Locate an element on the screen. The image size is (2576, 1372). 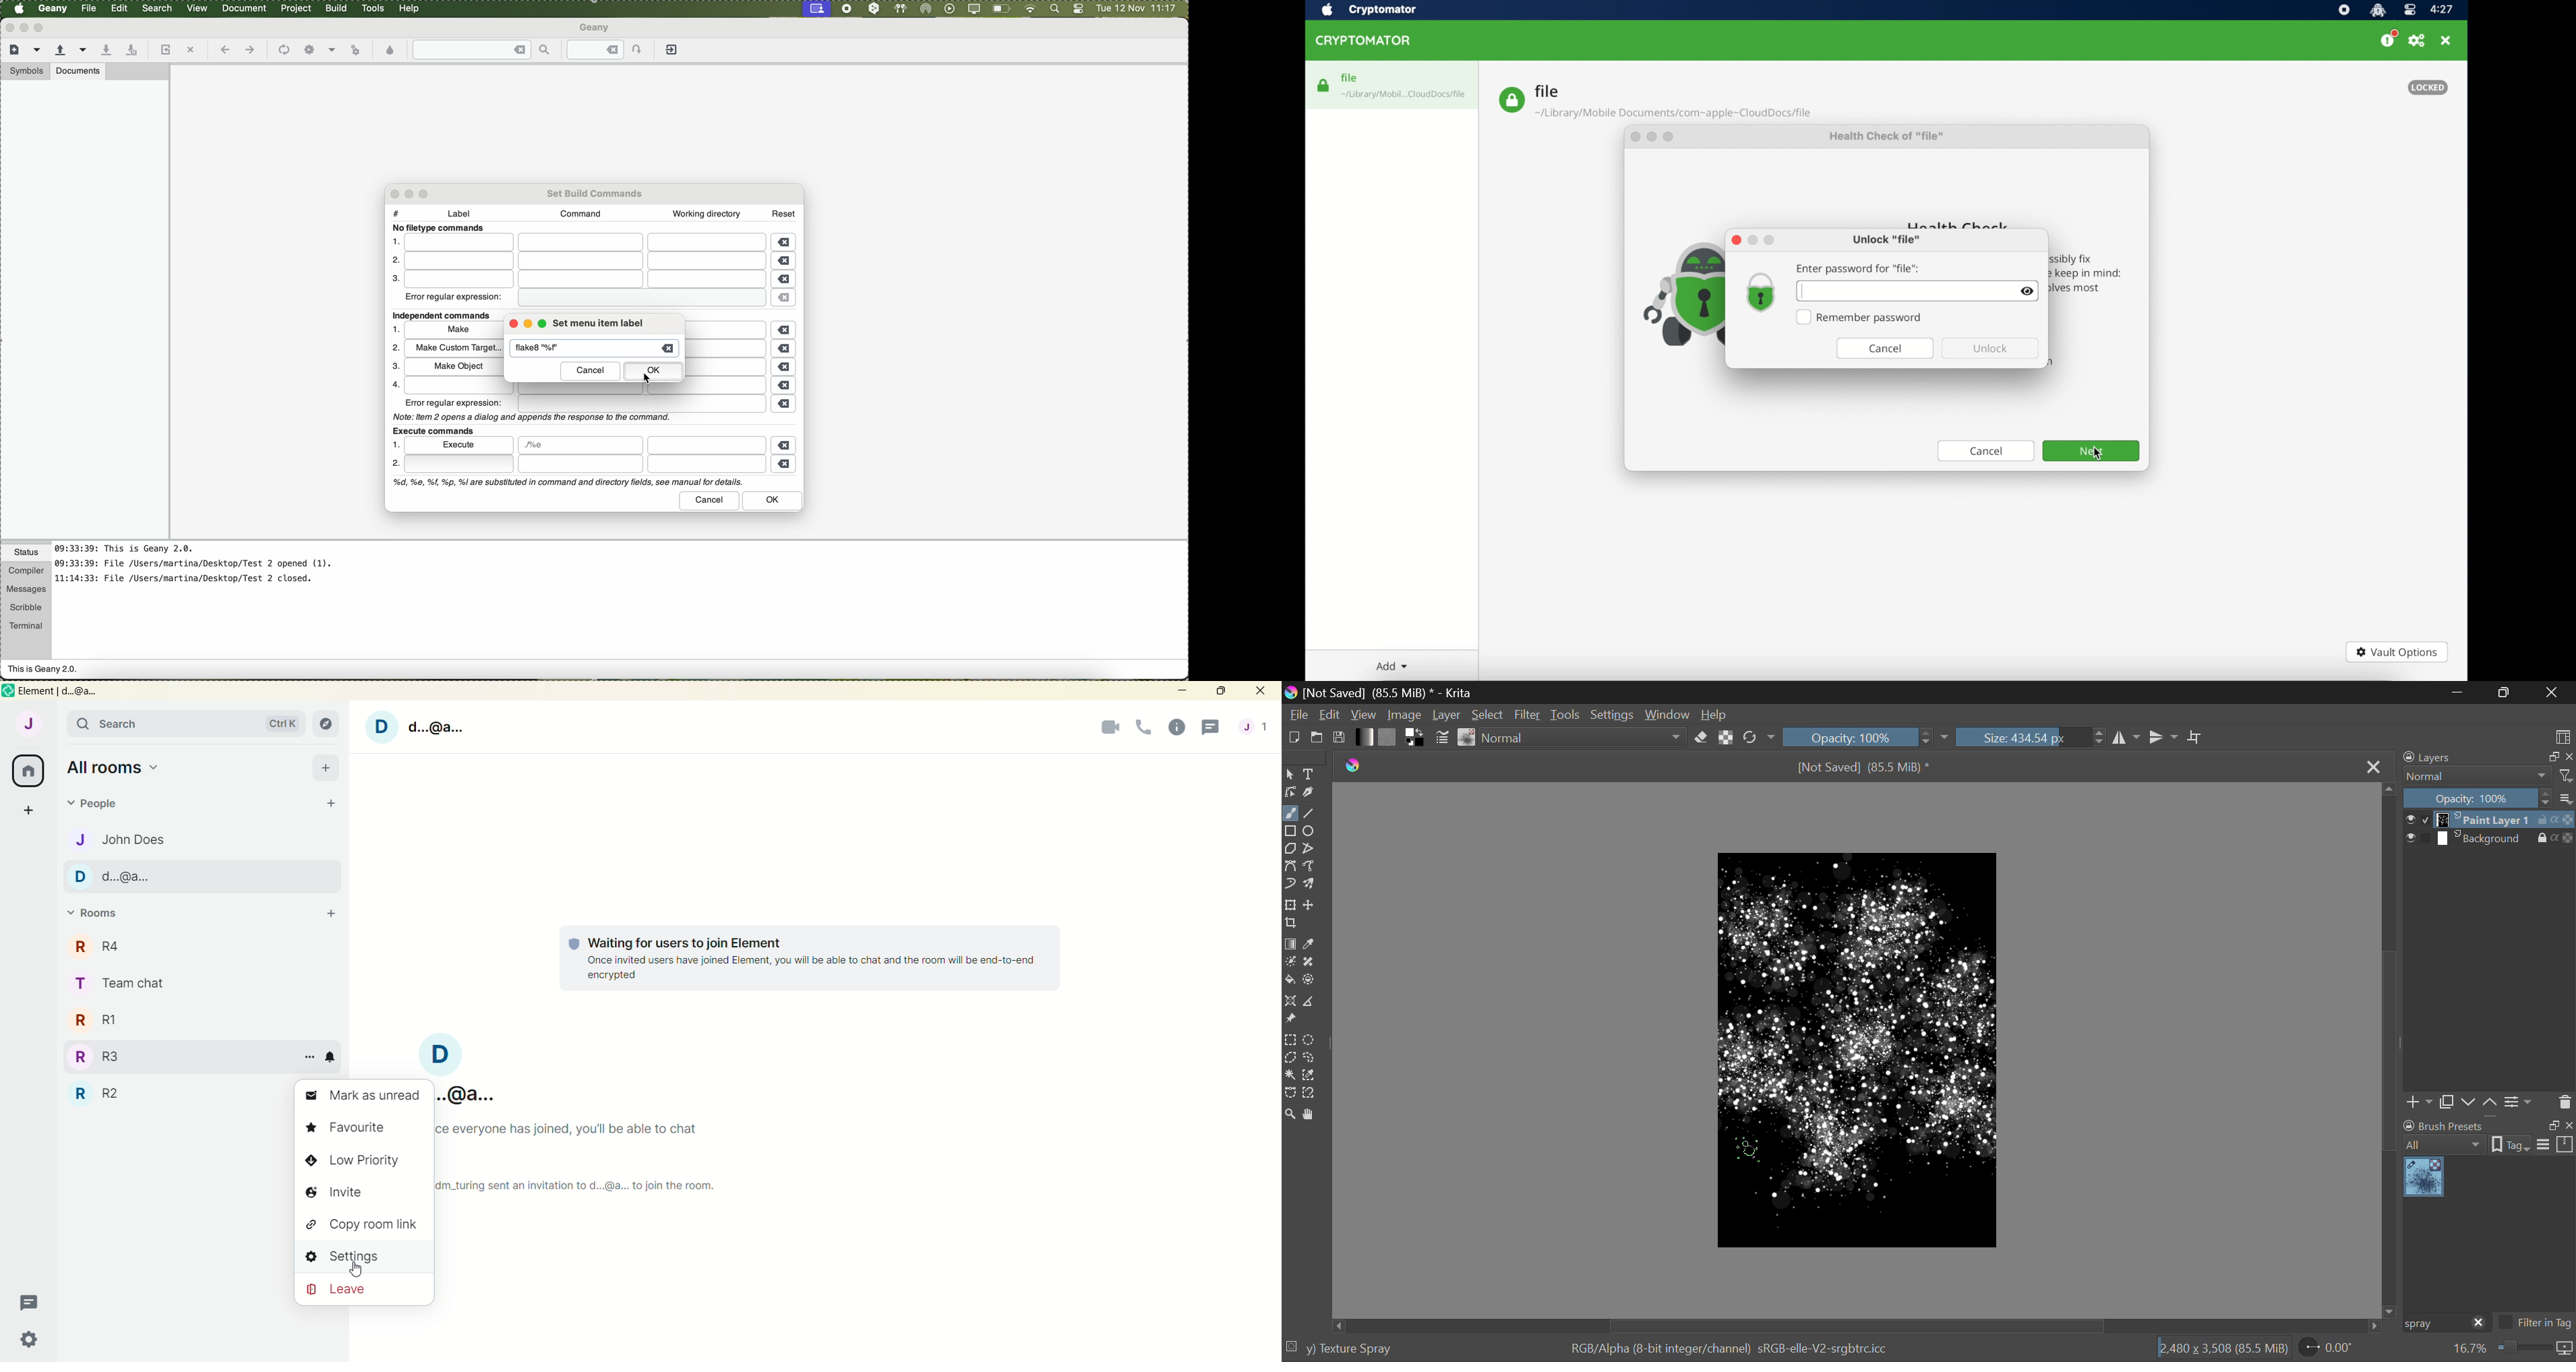
minimize is located at coordinates (412, 194).